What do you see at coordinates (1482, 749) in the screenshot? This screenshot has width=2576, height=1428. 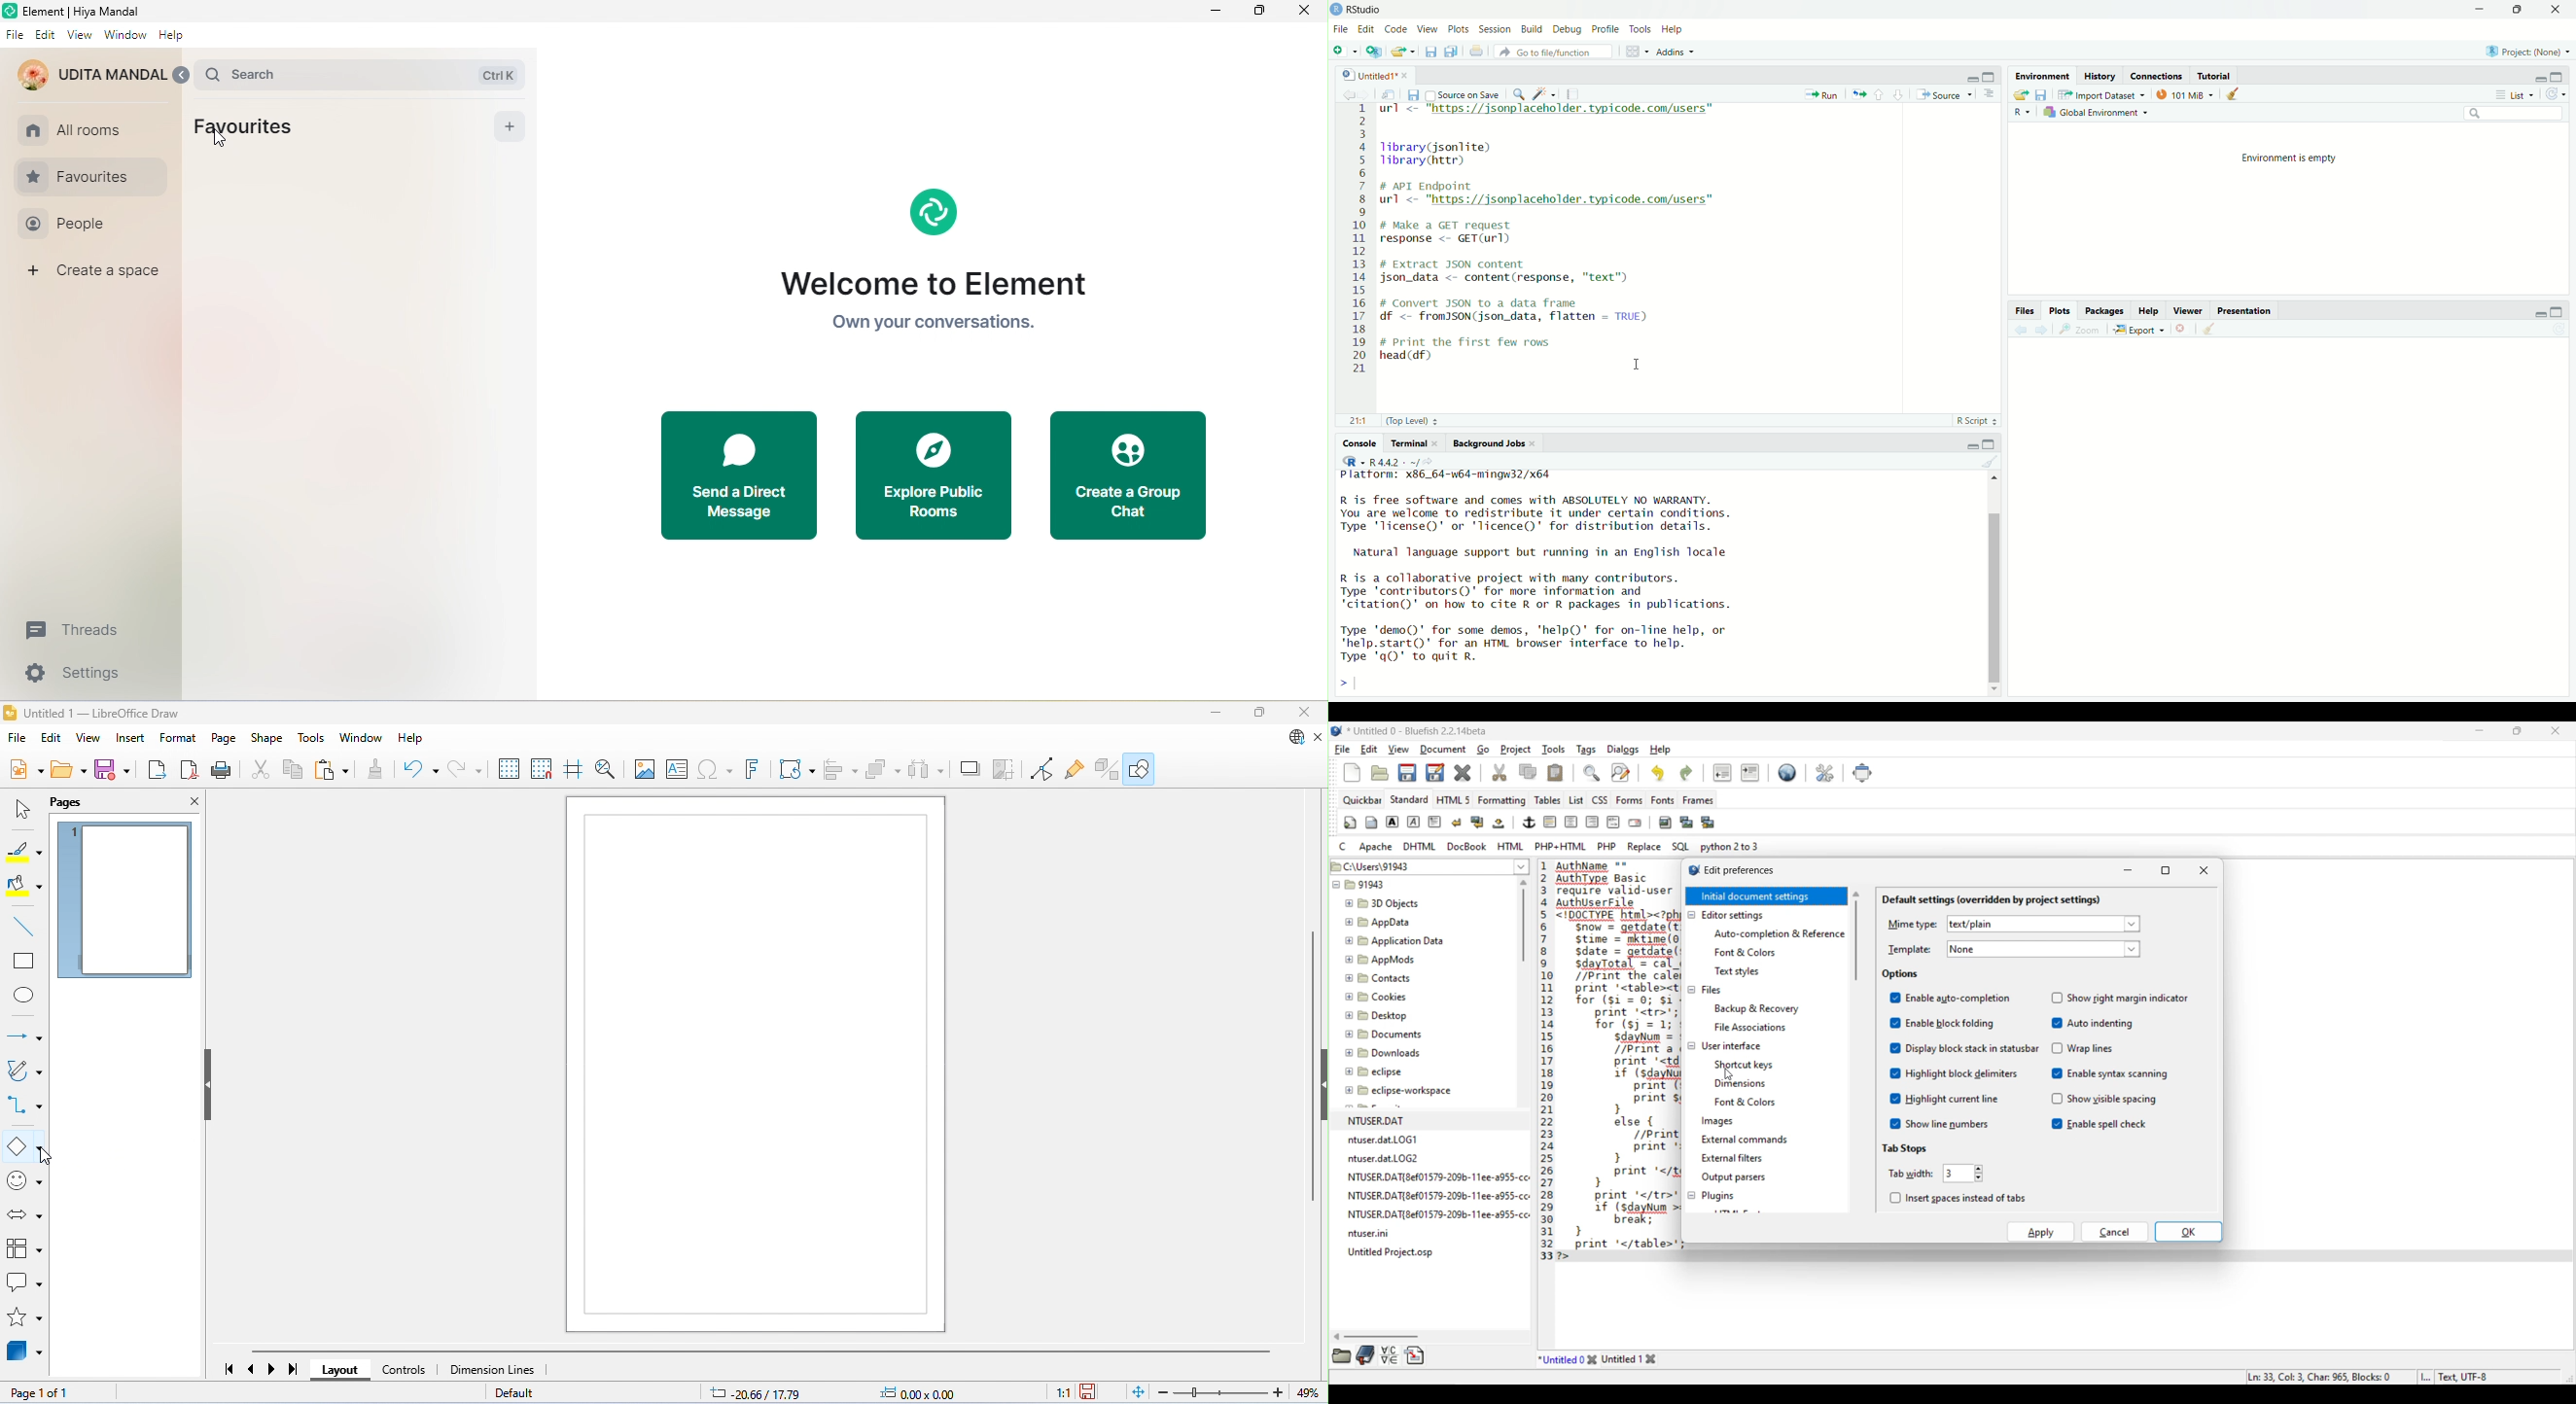 I see `Go menu` at bounding box center [1482, 749].